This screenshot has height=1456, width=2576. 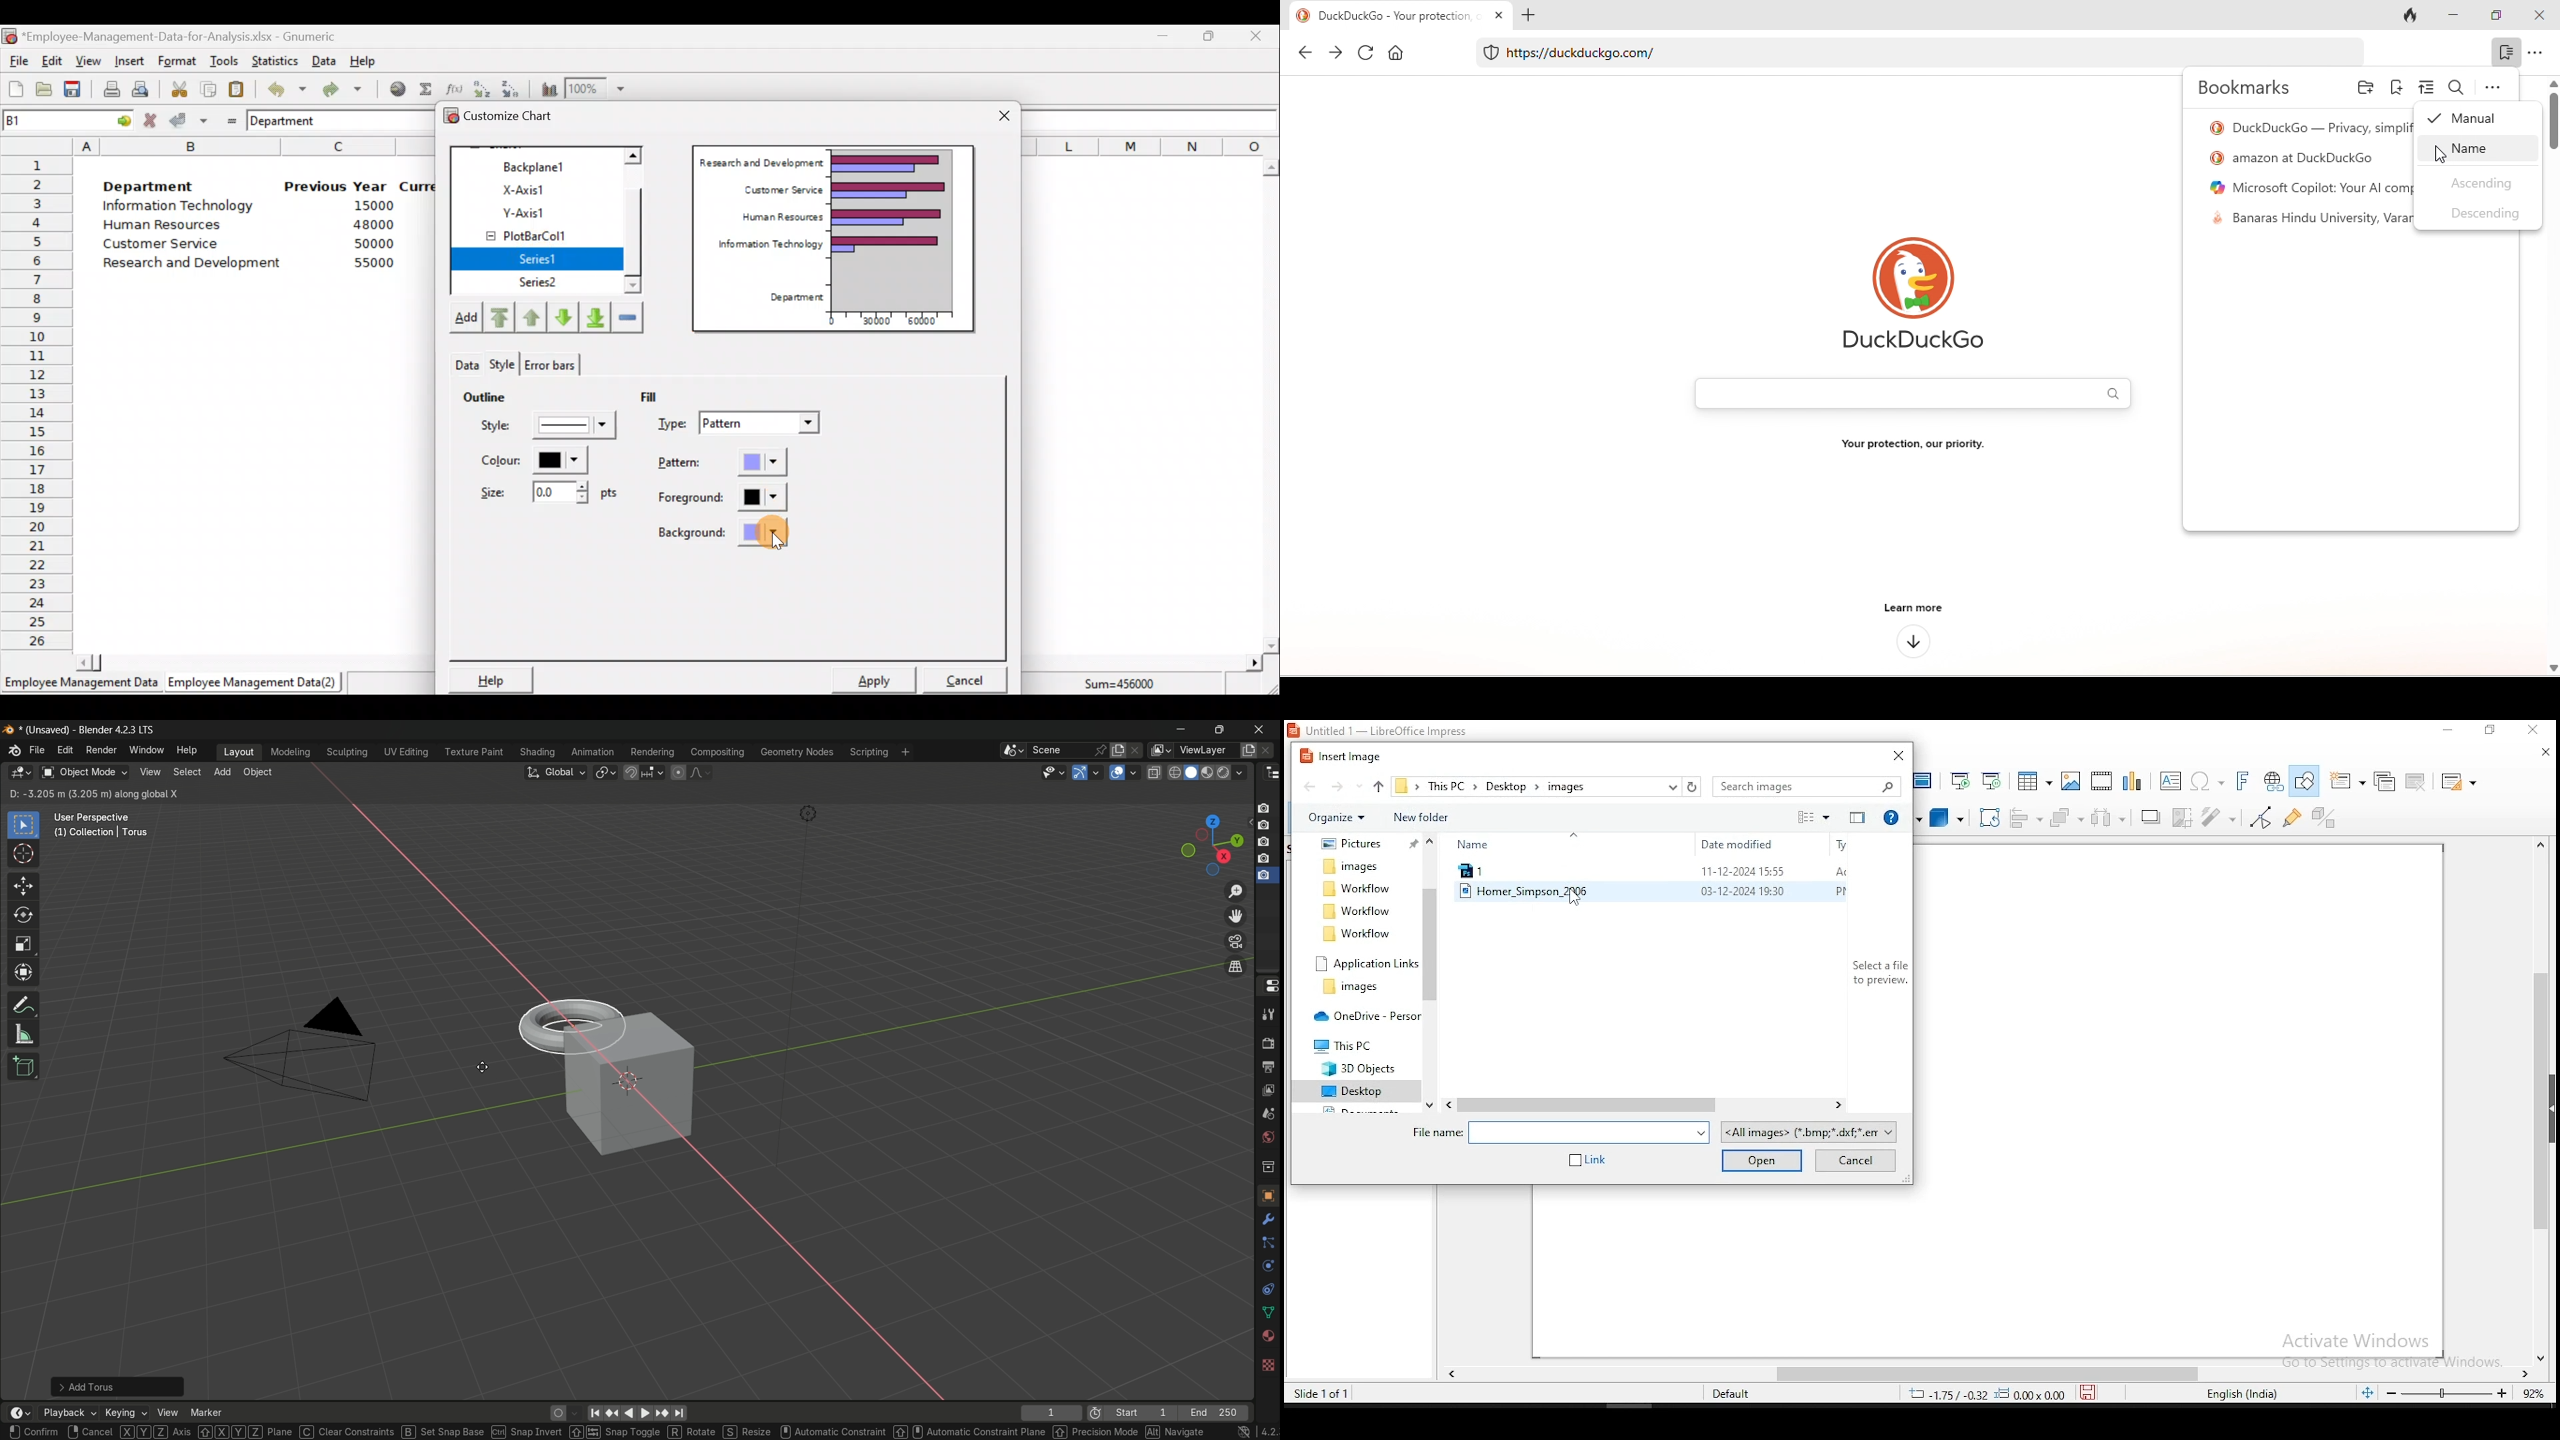 I want to click on system folder, so click(x=1354, y=986).